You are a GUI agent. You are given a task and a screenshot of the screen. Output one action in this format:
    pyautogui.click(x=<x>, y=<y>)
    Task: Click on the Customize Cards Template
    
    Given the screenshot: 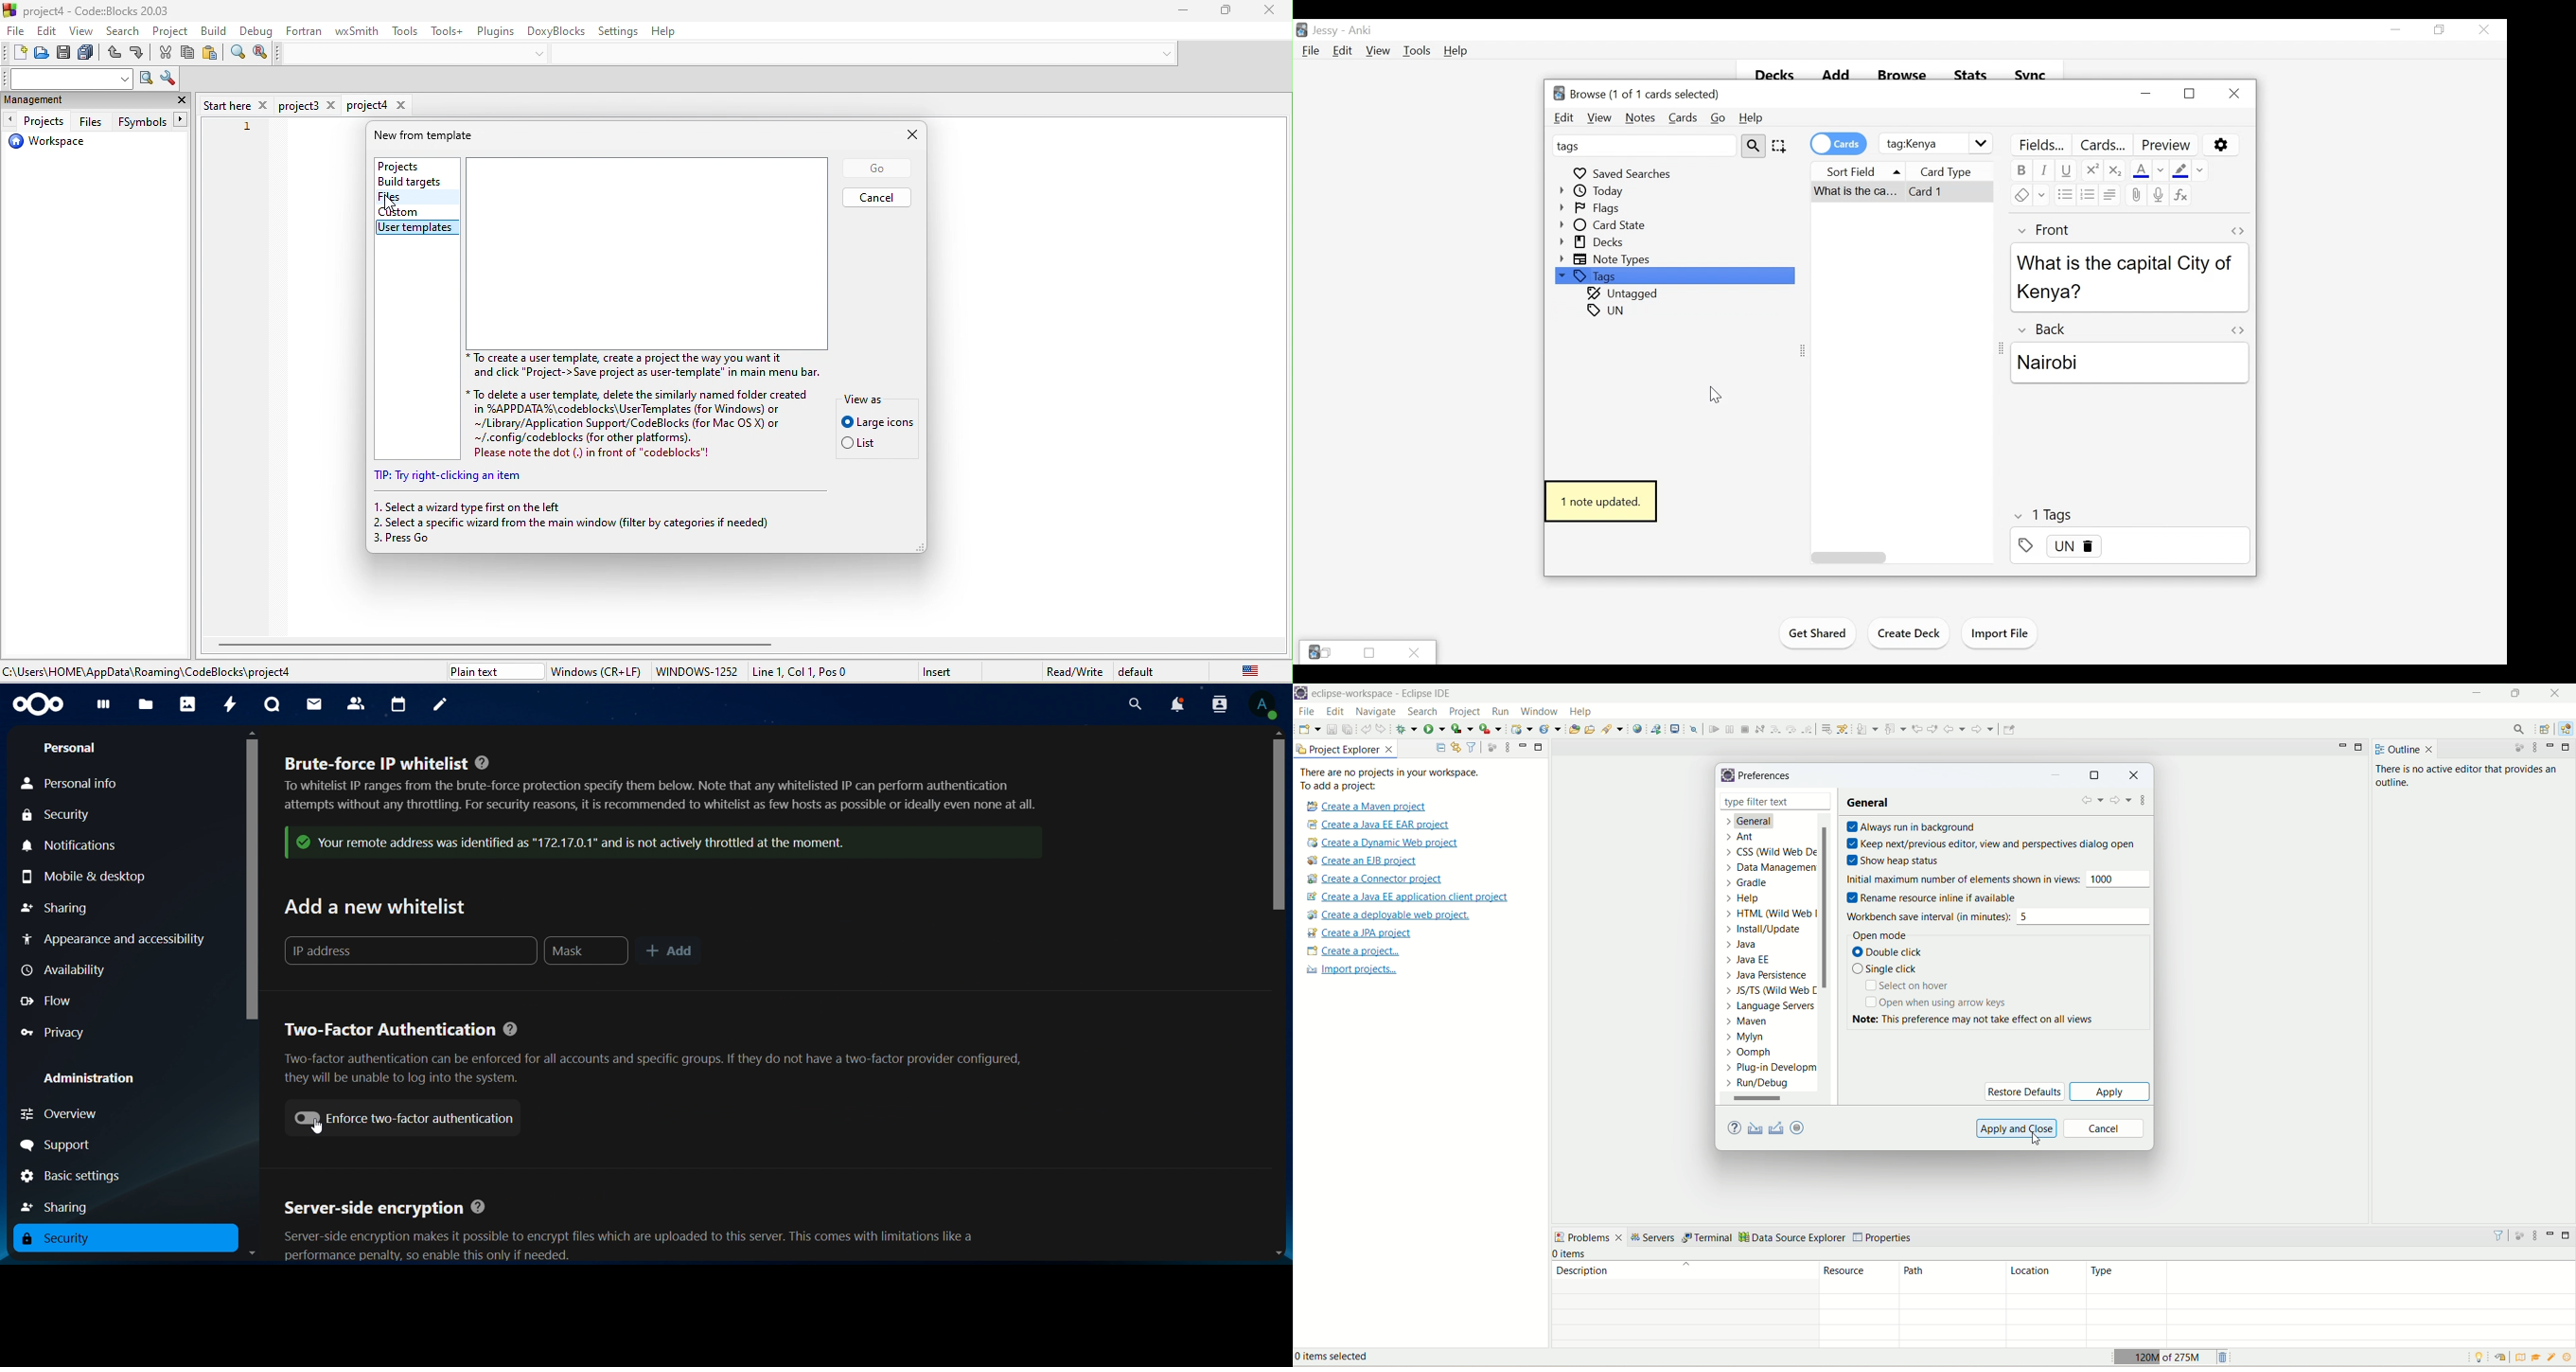 What is the action you would take?
    pyautogui.click(x=2104, y=145)
    